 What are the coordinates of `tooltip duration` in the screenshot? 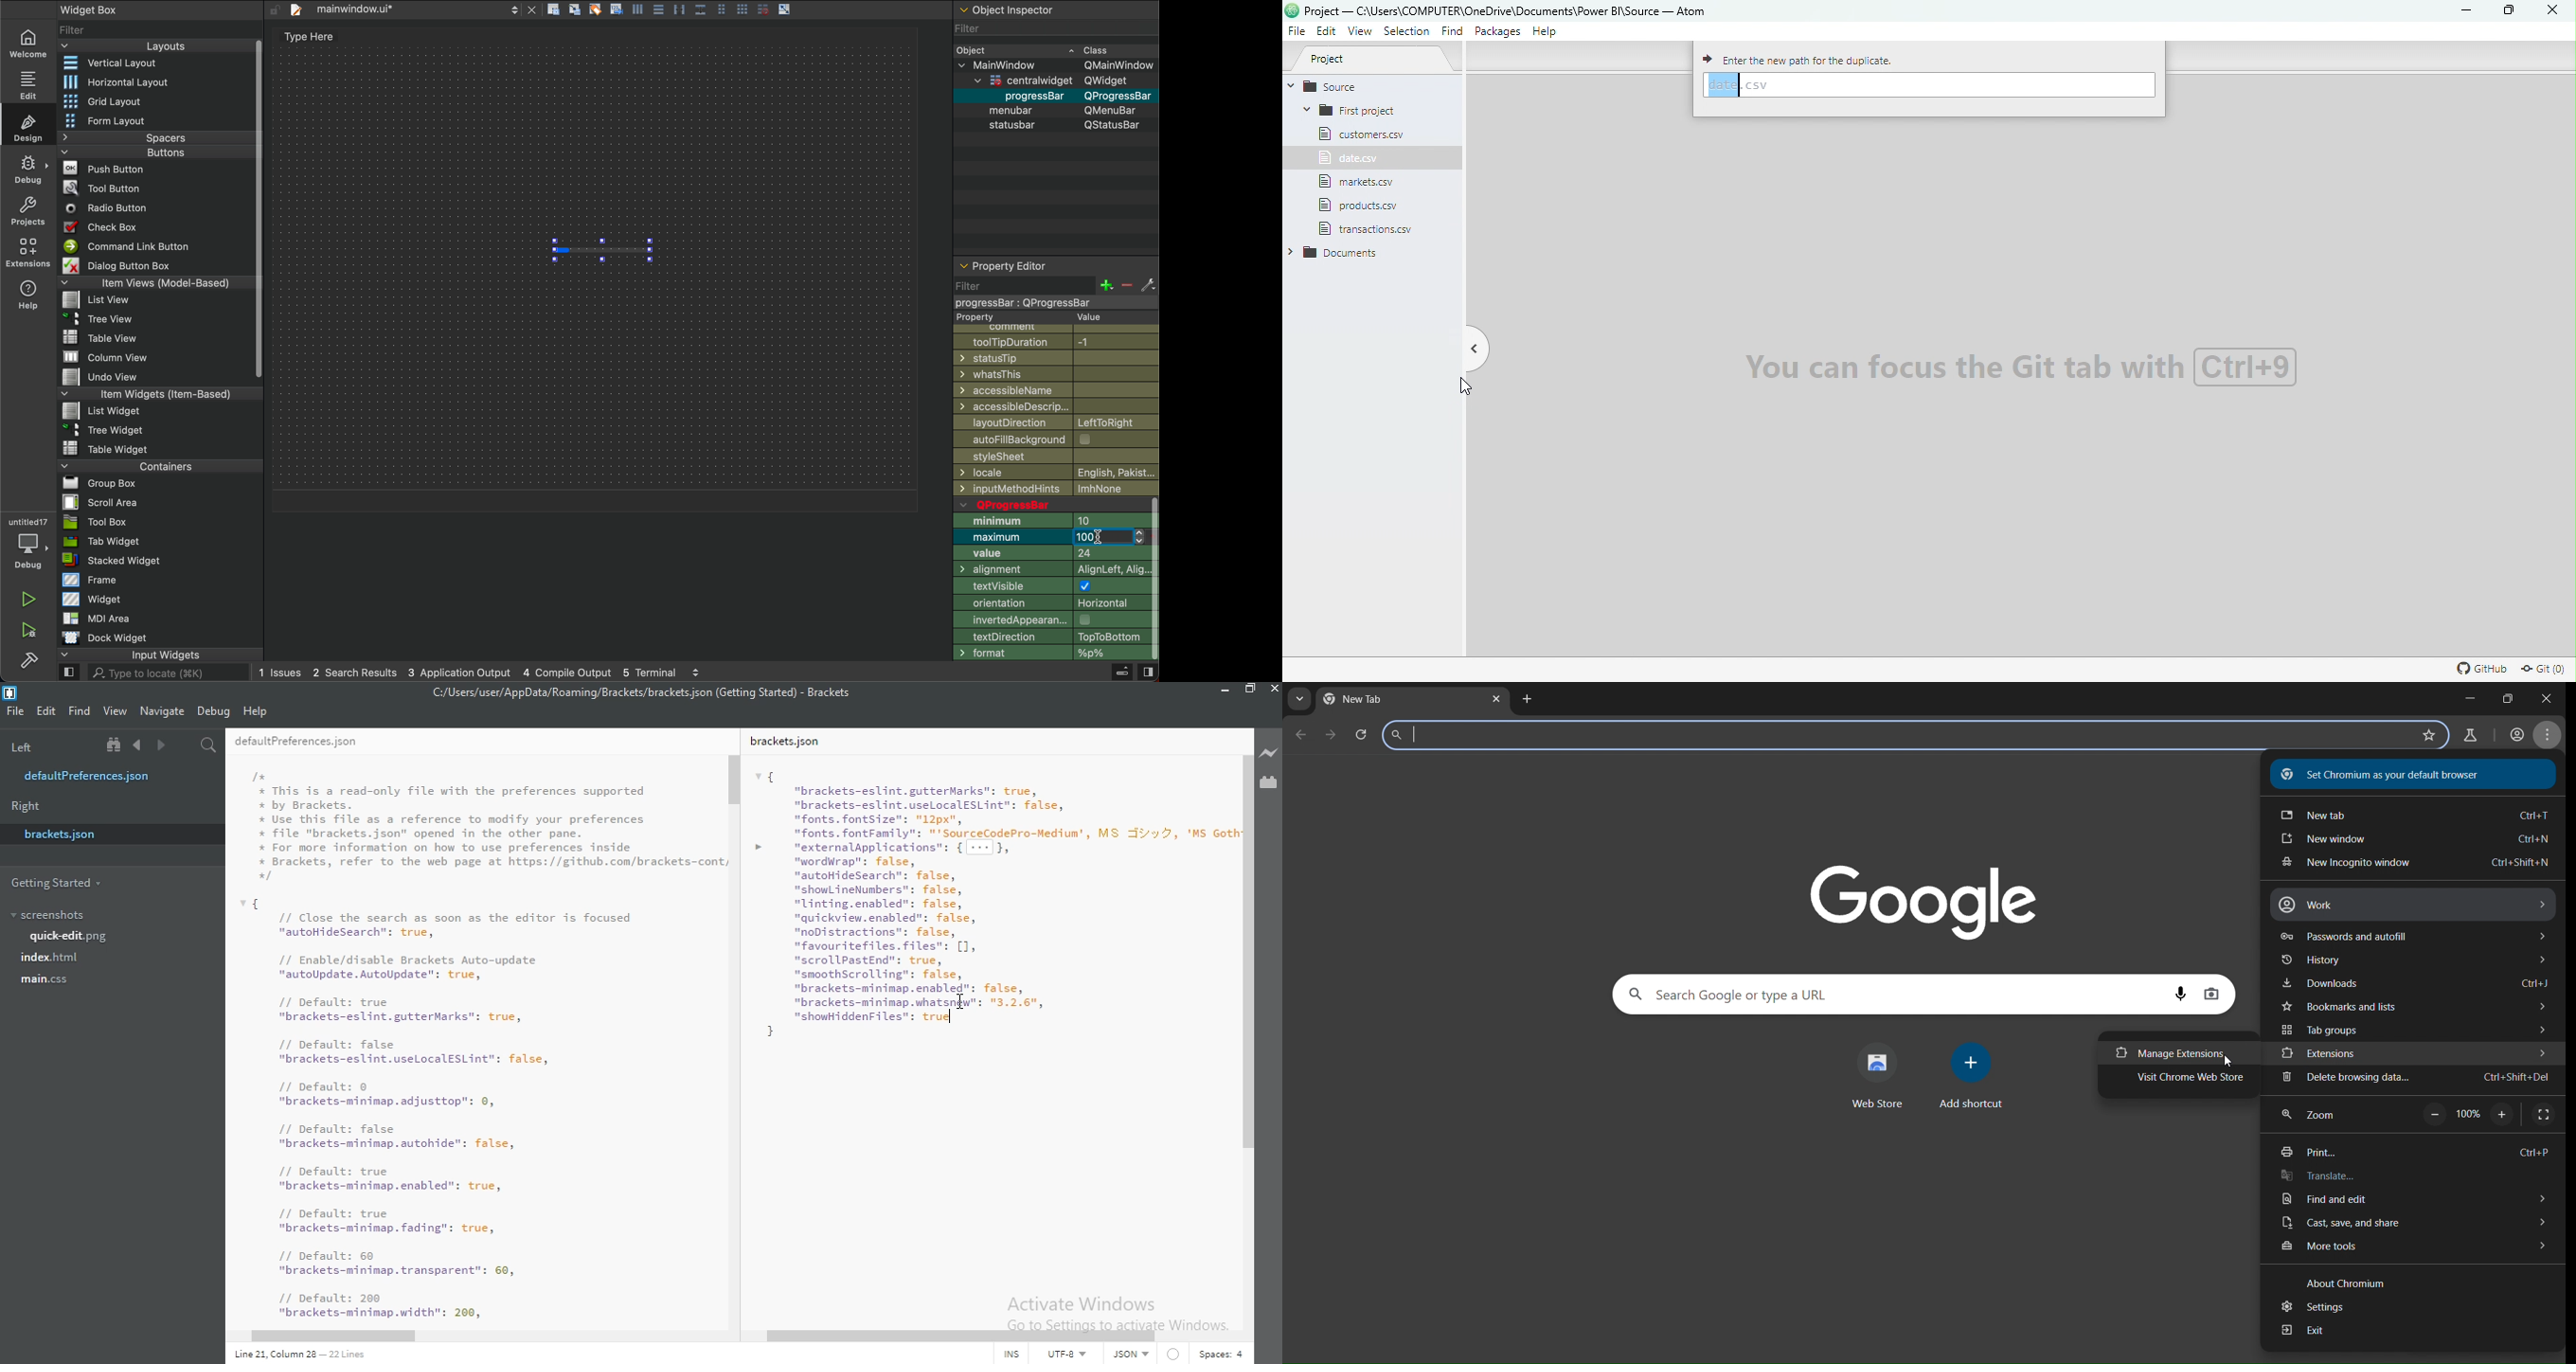 It's located at (1051, 341).